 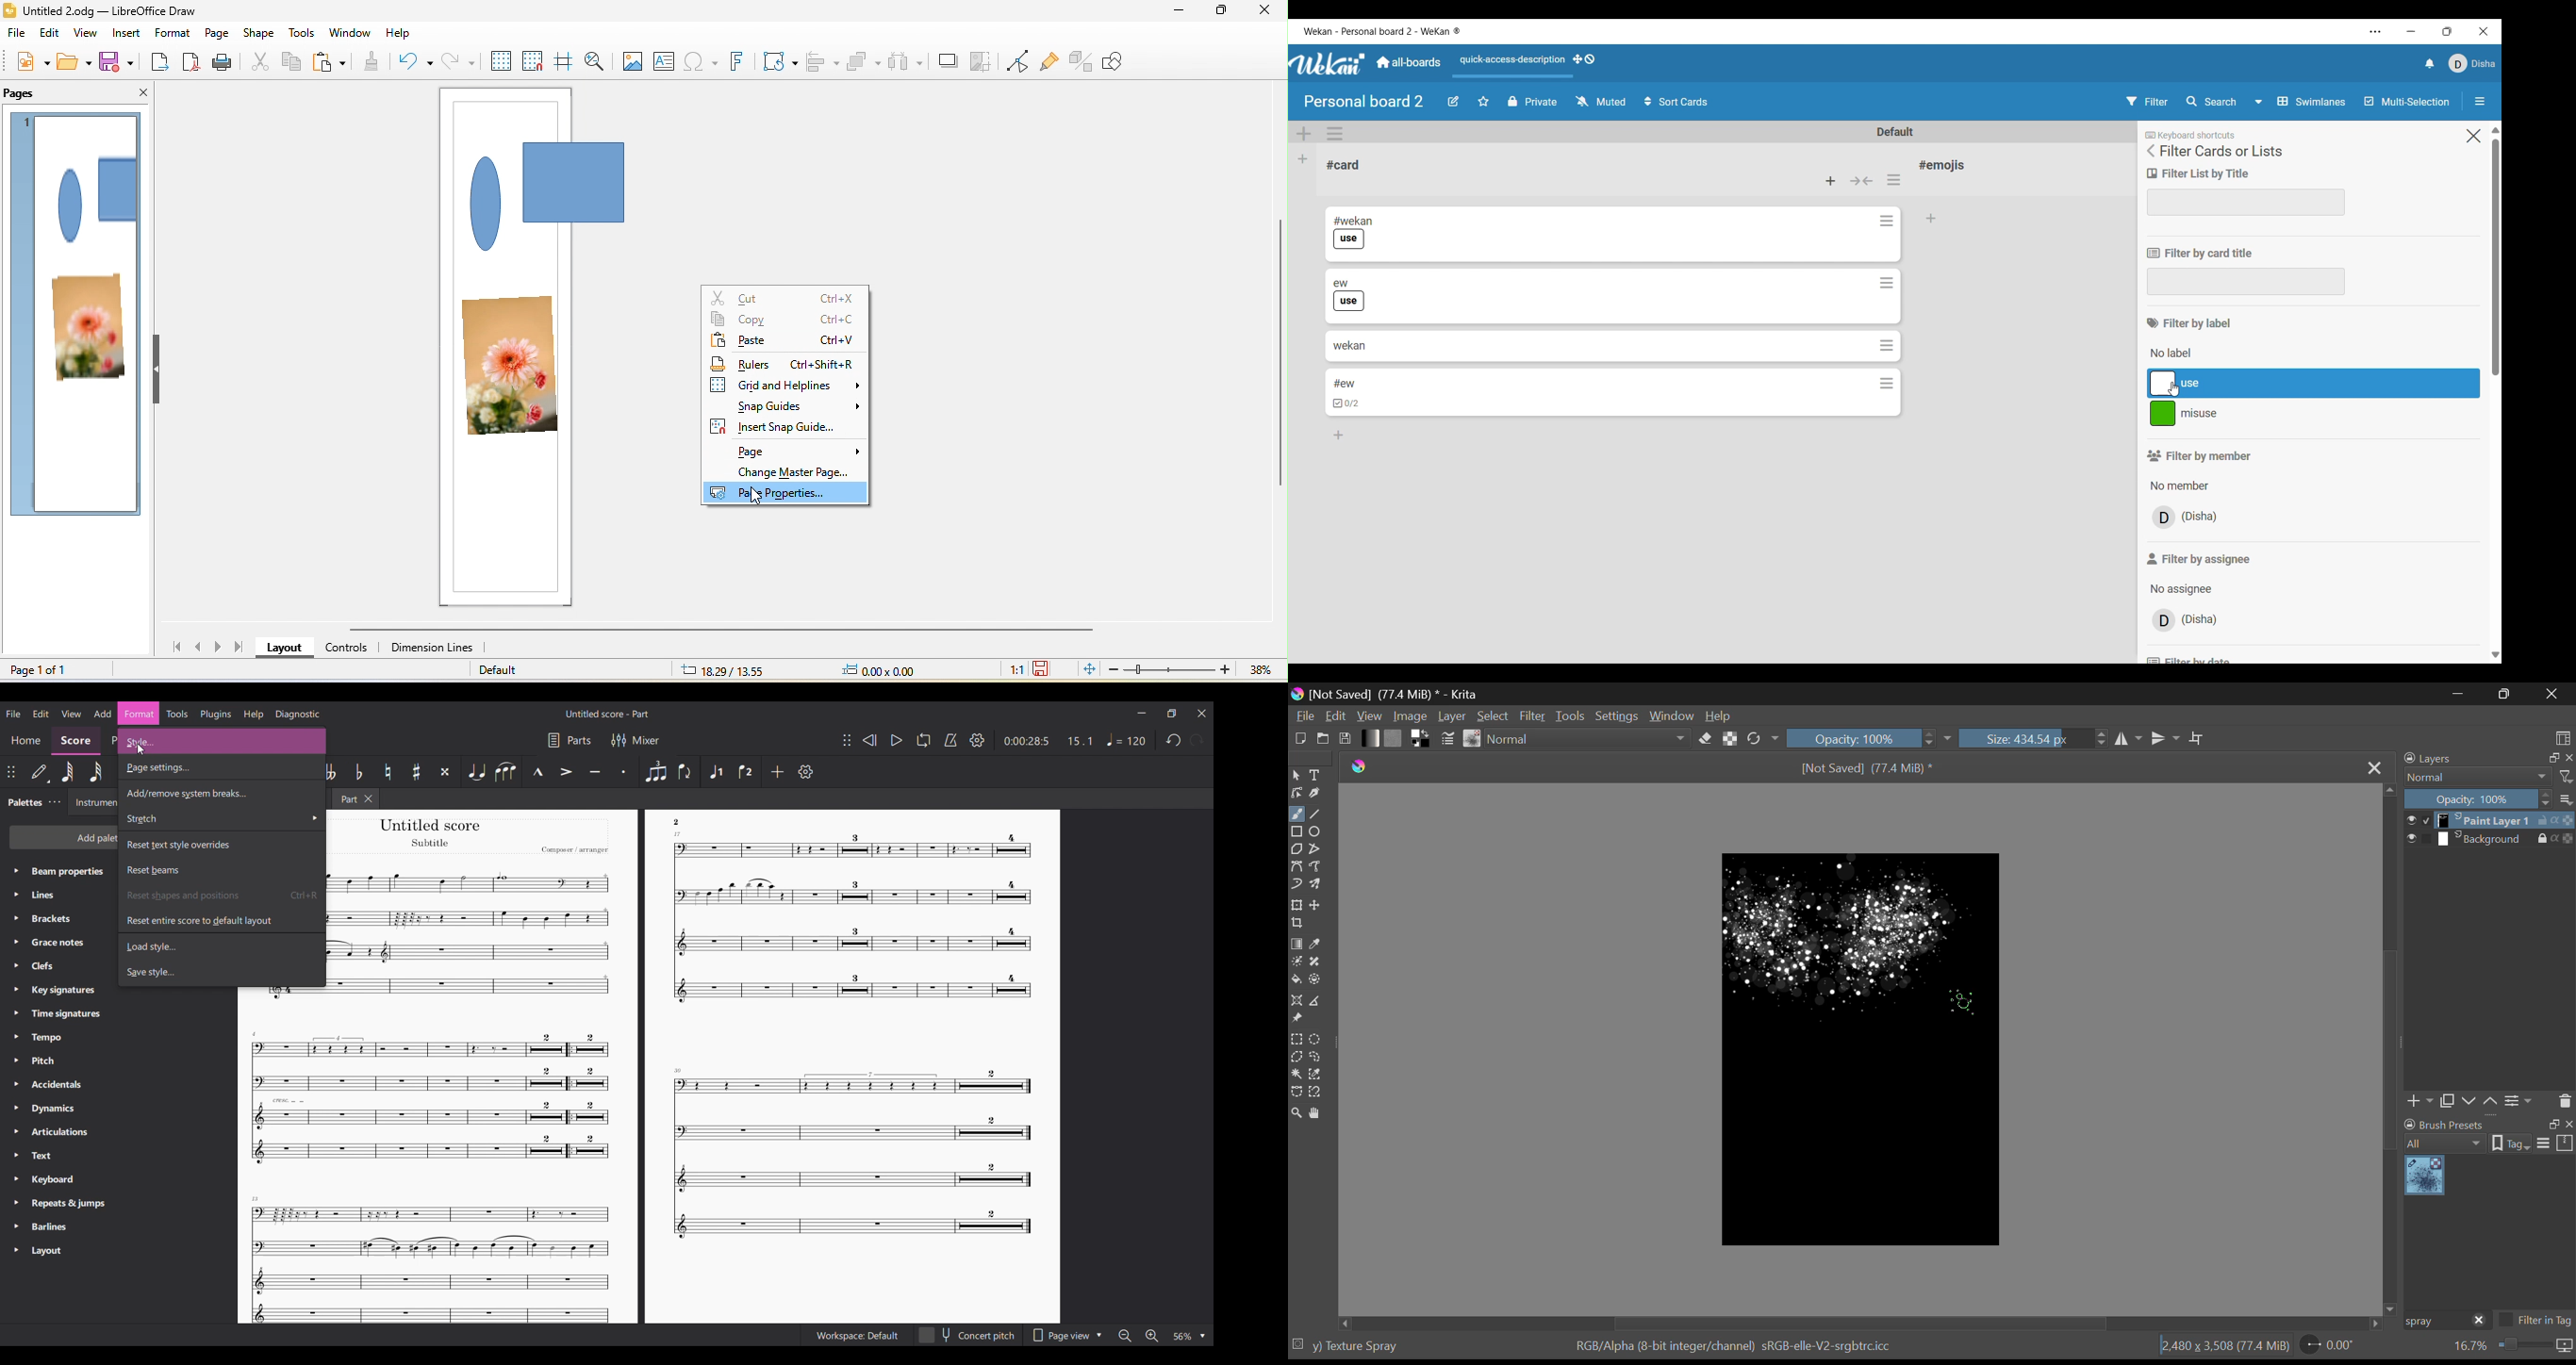 What do you see at coordinates (1676, 101) in the screenshot?
I see `Sort card options` at bounding box center [1676, 101].